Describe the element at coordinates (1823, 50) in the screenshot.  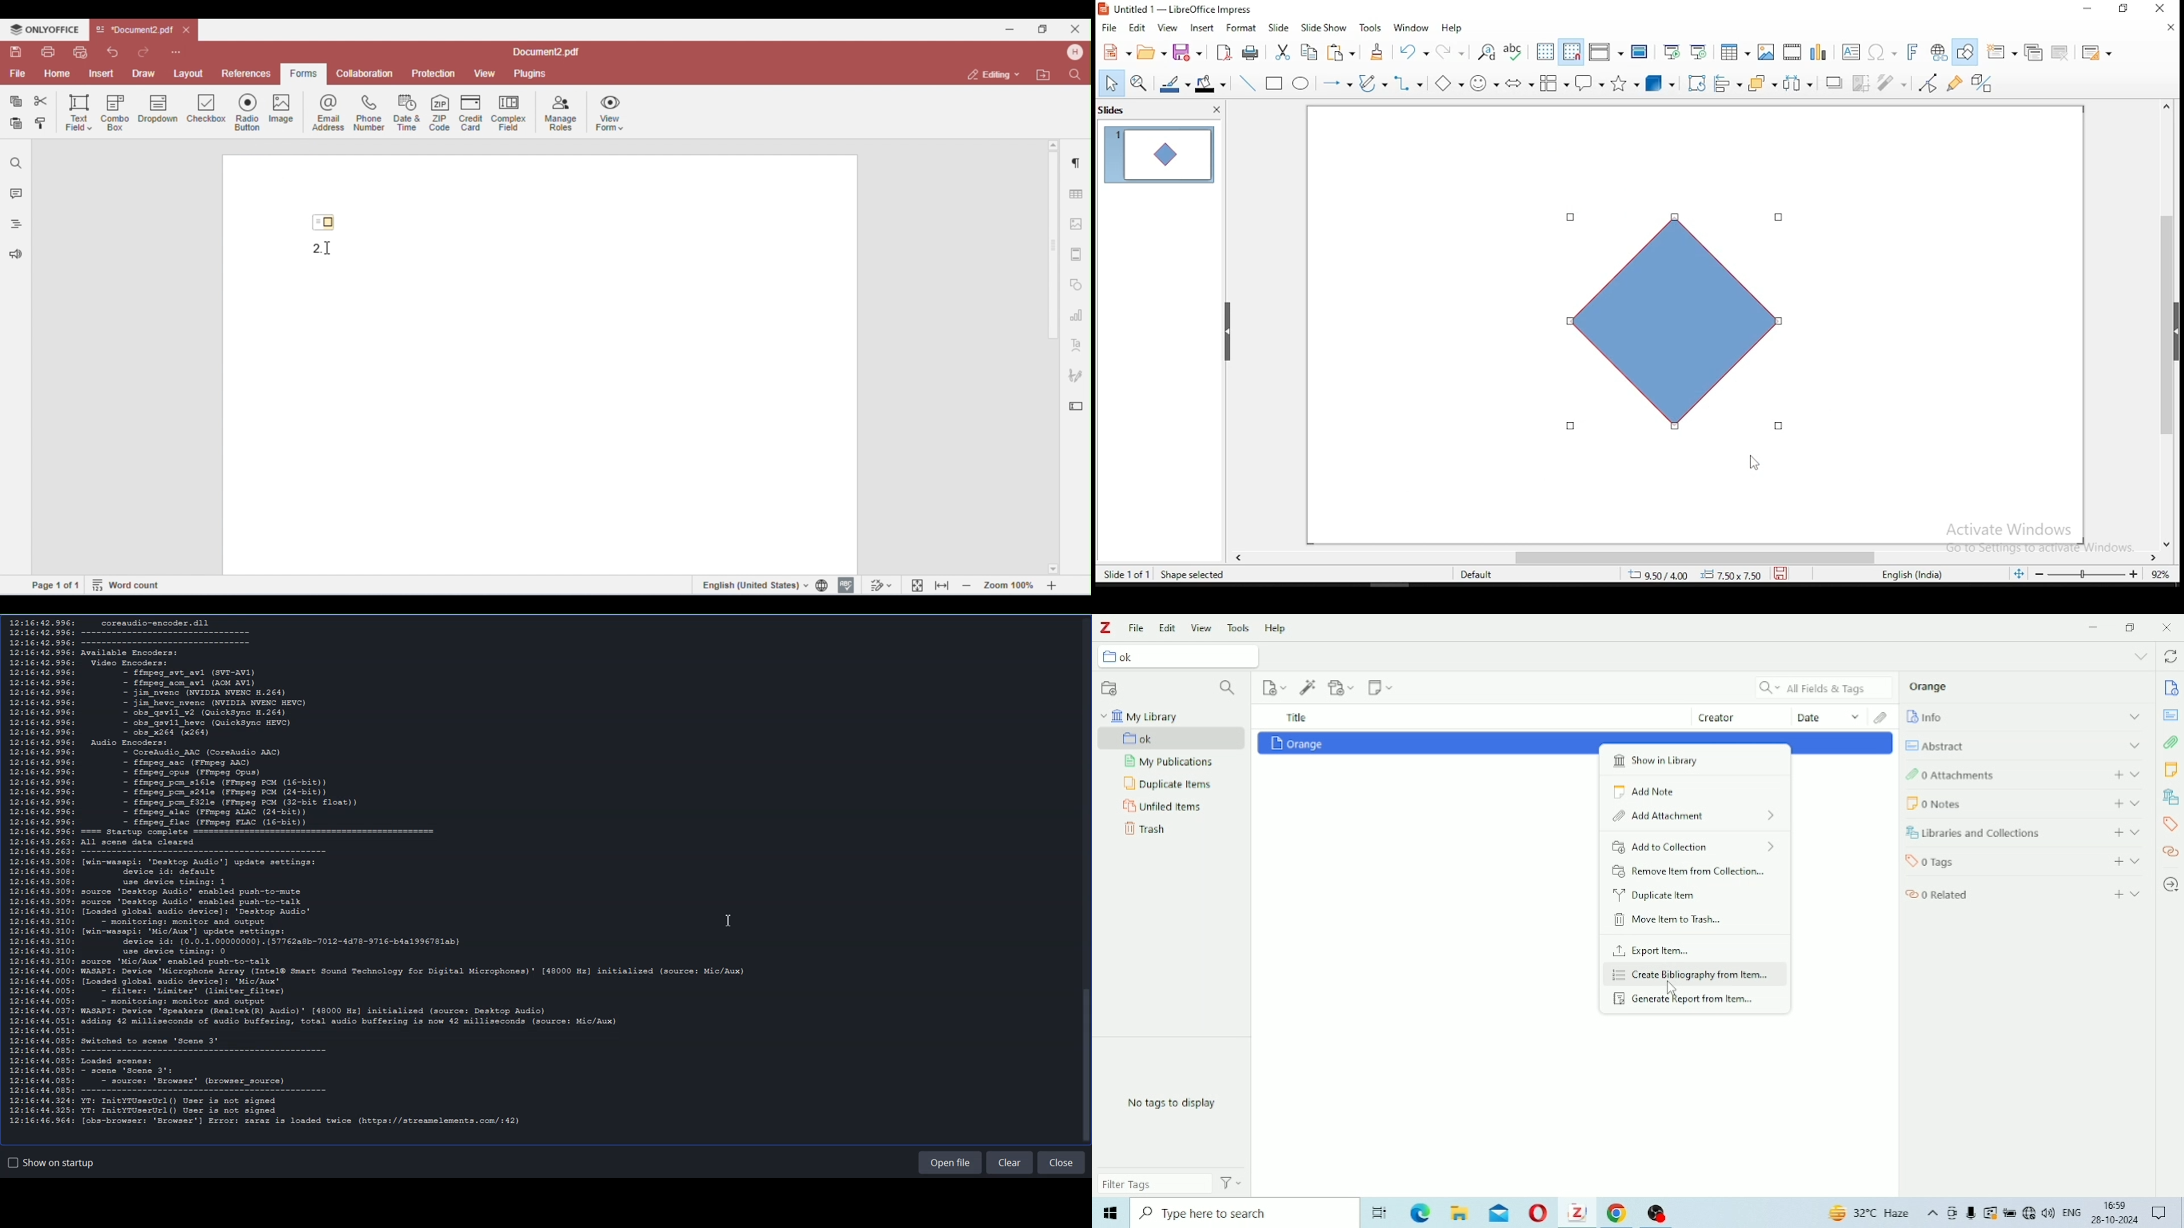
I see `charts` at that location.